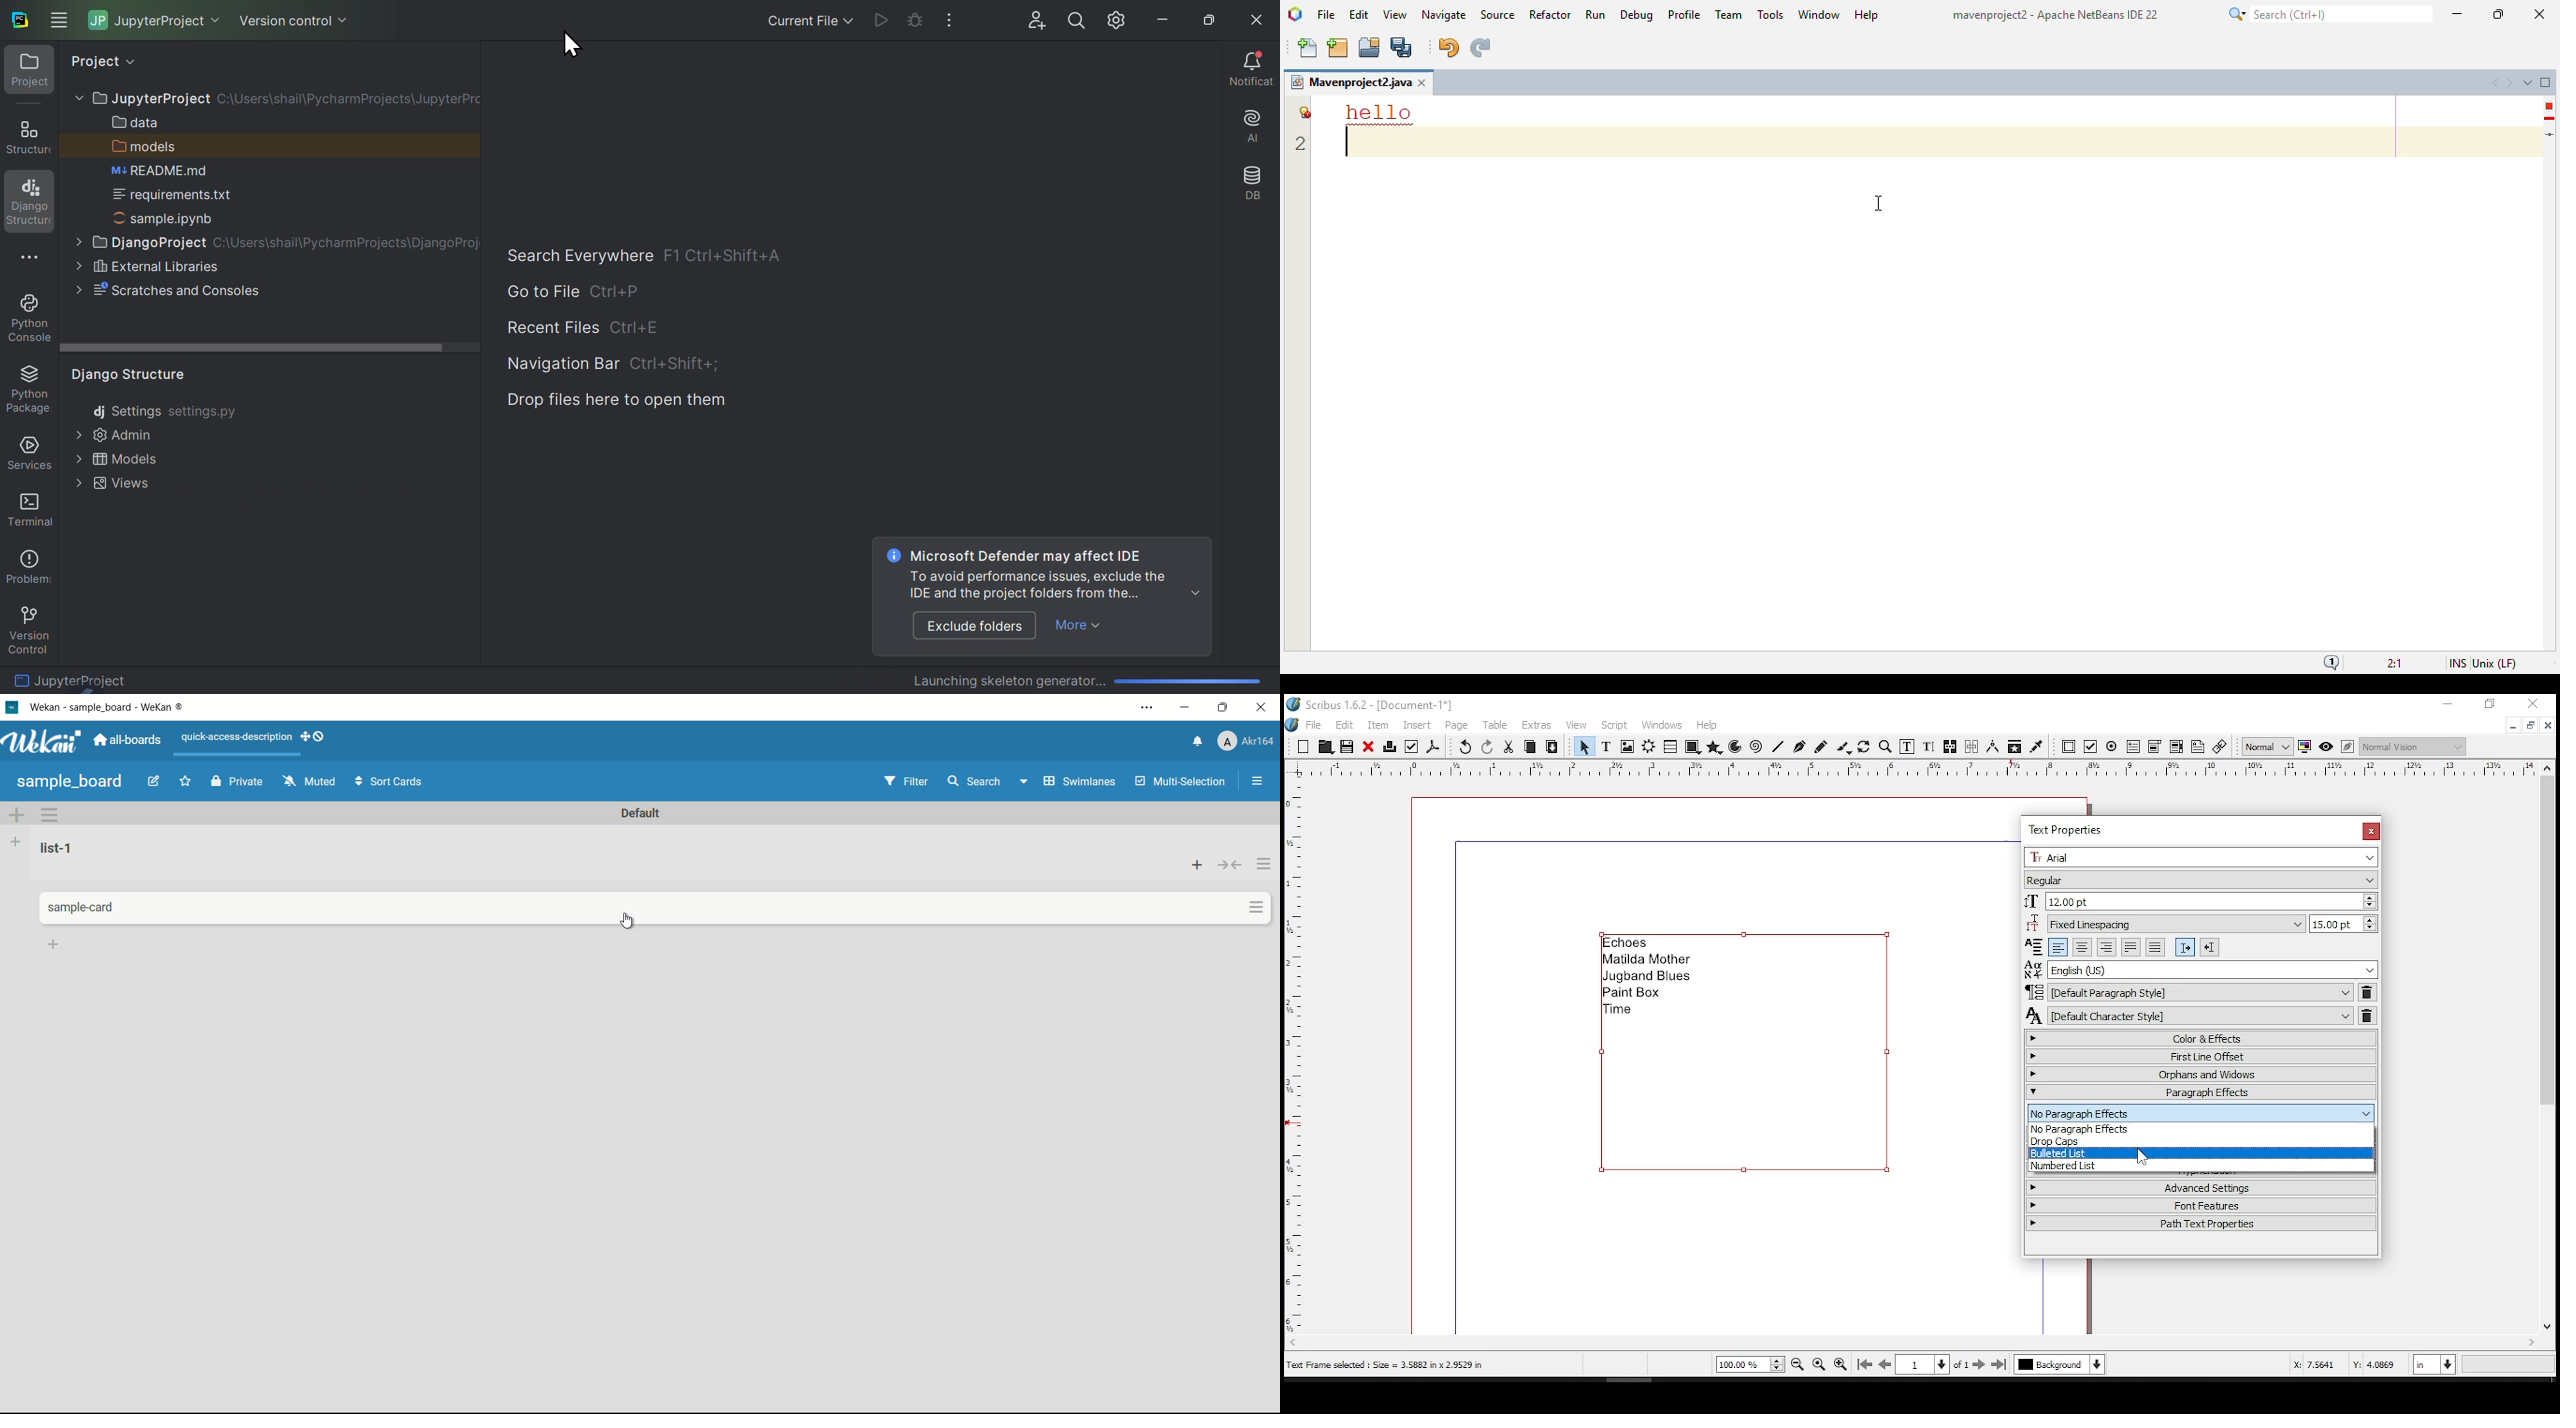 The image size is (2576, 1428). I want to click on add card bottom, so click(53, 945).